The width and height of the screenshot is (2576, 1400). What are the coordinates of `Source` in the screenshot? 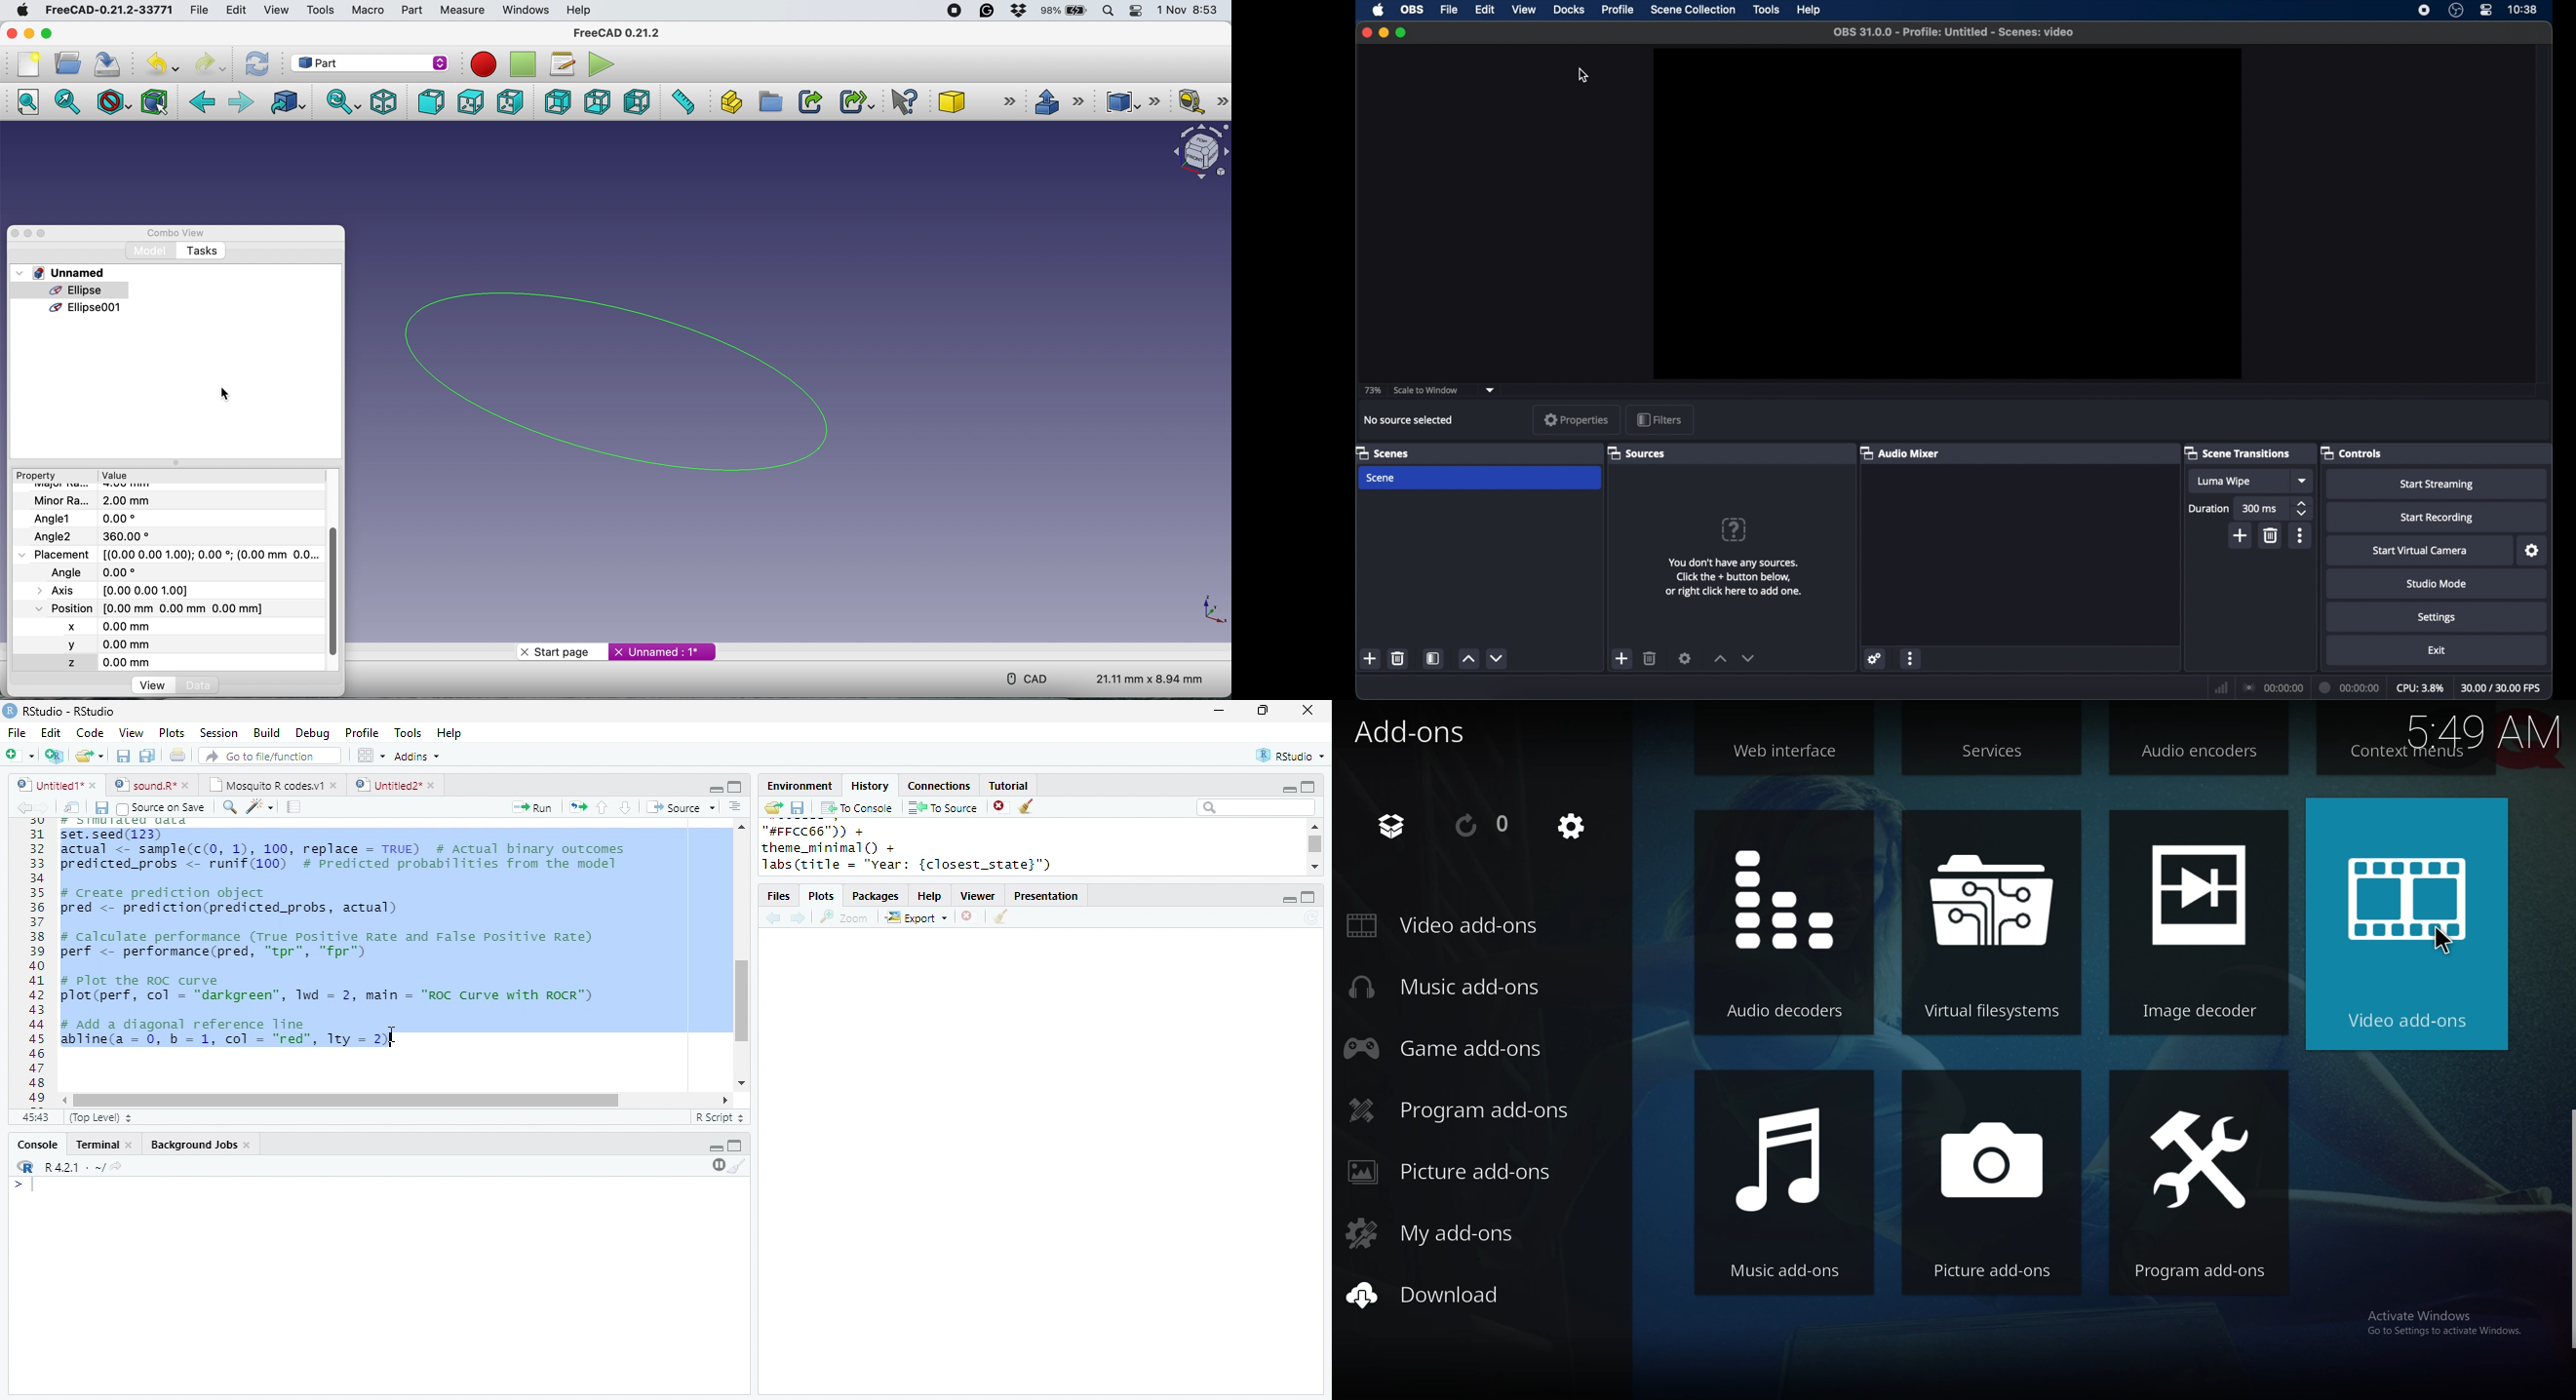 It's located at (683, 807).